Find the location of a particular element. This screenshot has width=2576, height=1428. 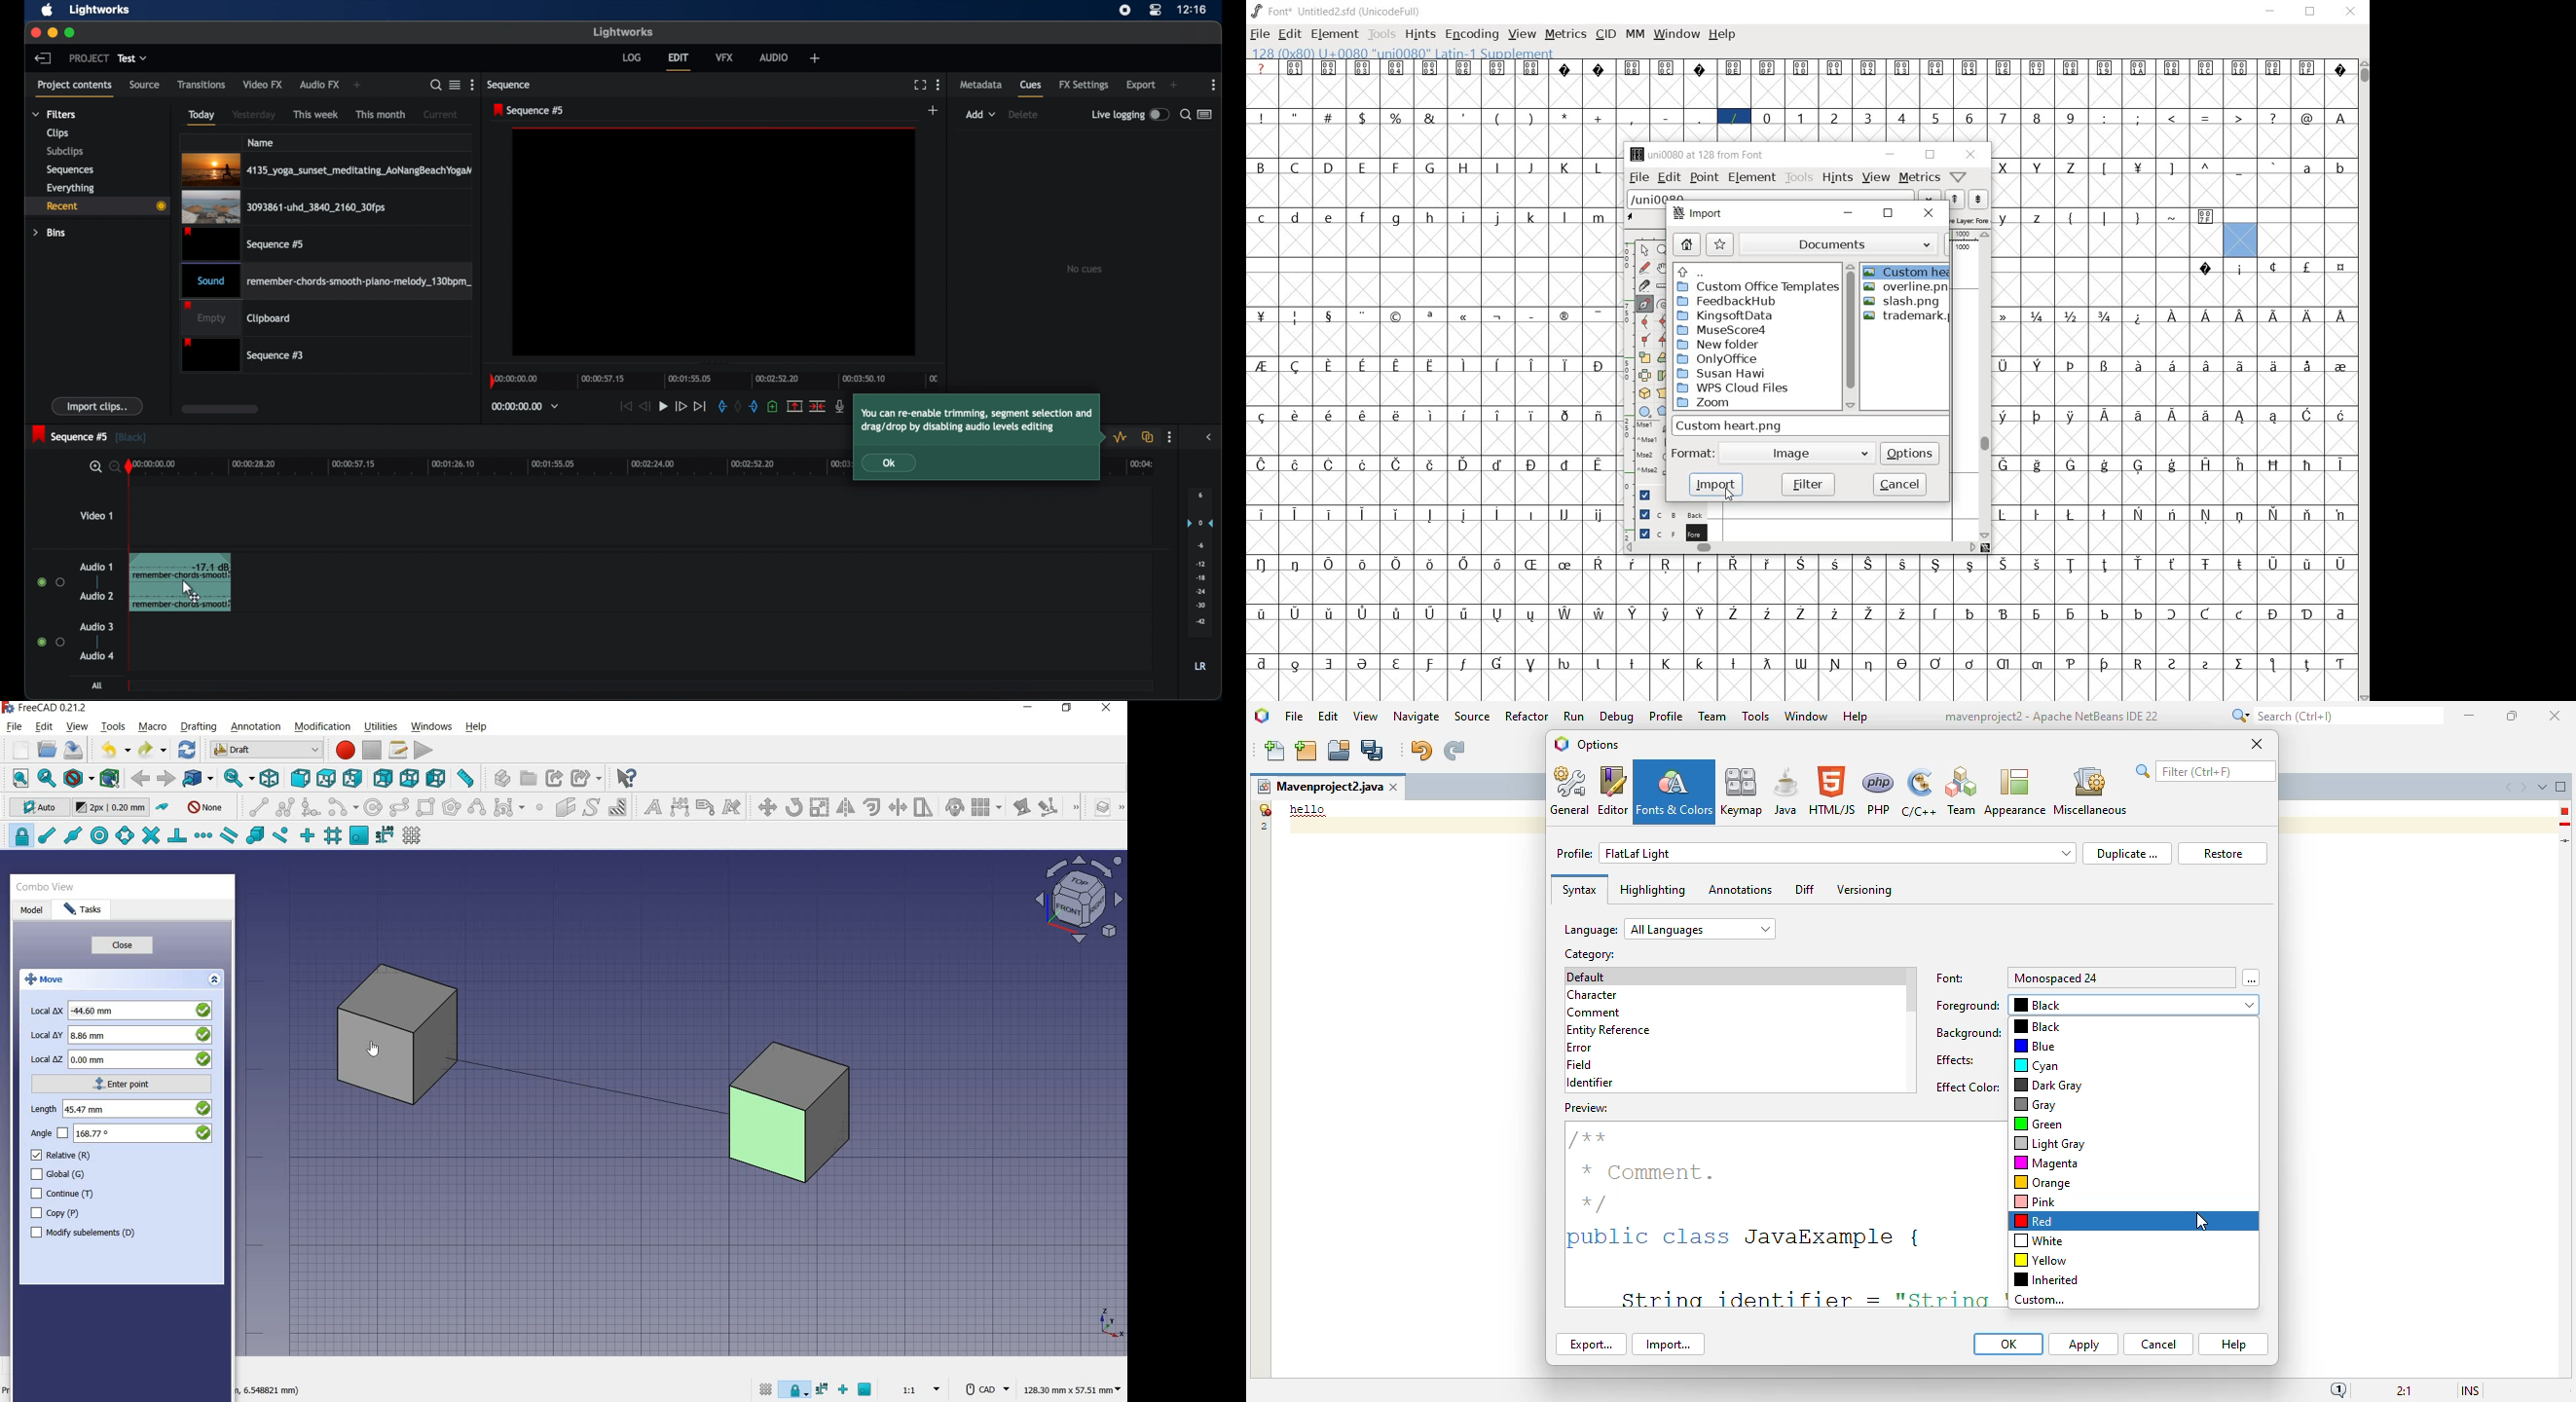

expand is located at coordinates (216, 980).